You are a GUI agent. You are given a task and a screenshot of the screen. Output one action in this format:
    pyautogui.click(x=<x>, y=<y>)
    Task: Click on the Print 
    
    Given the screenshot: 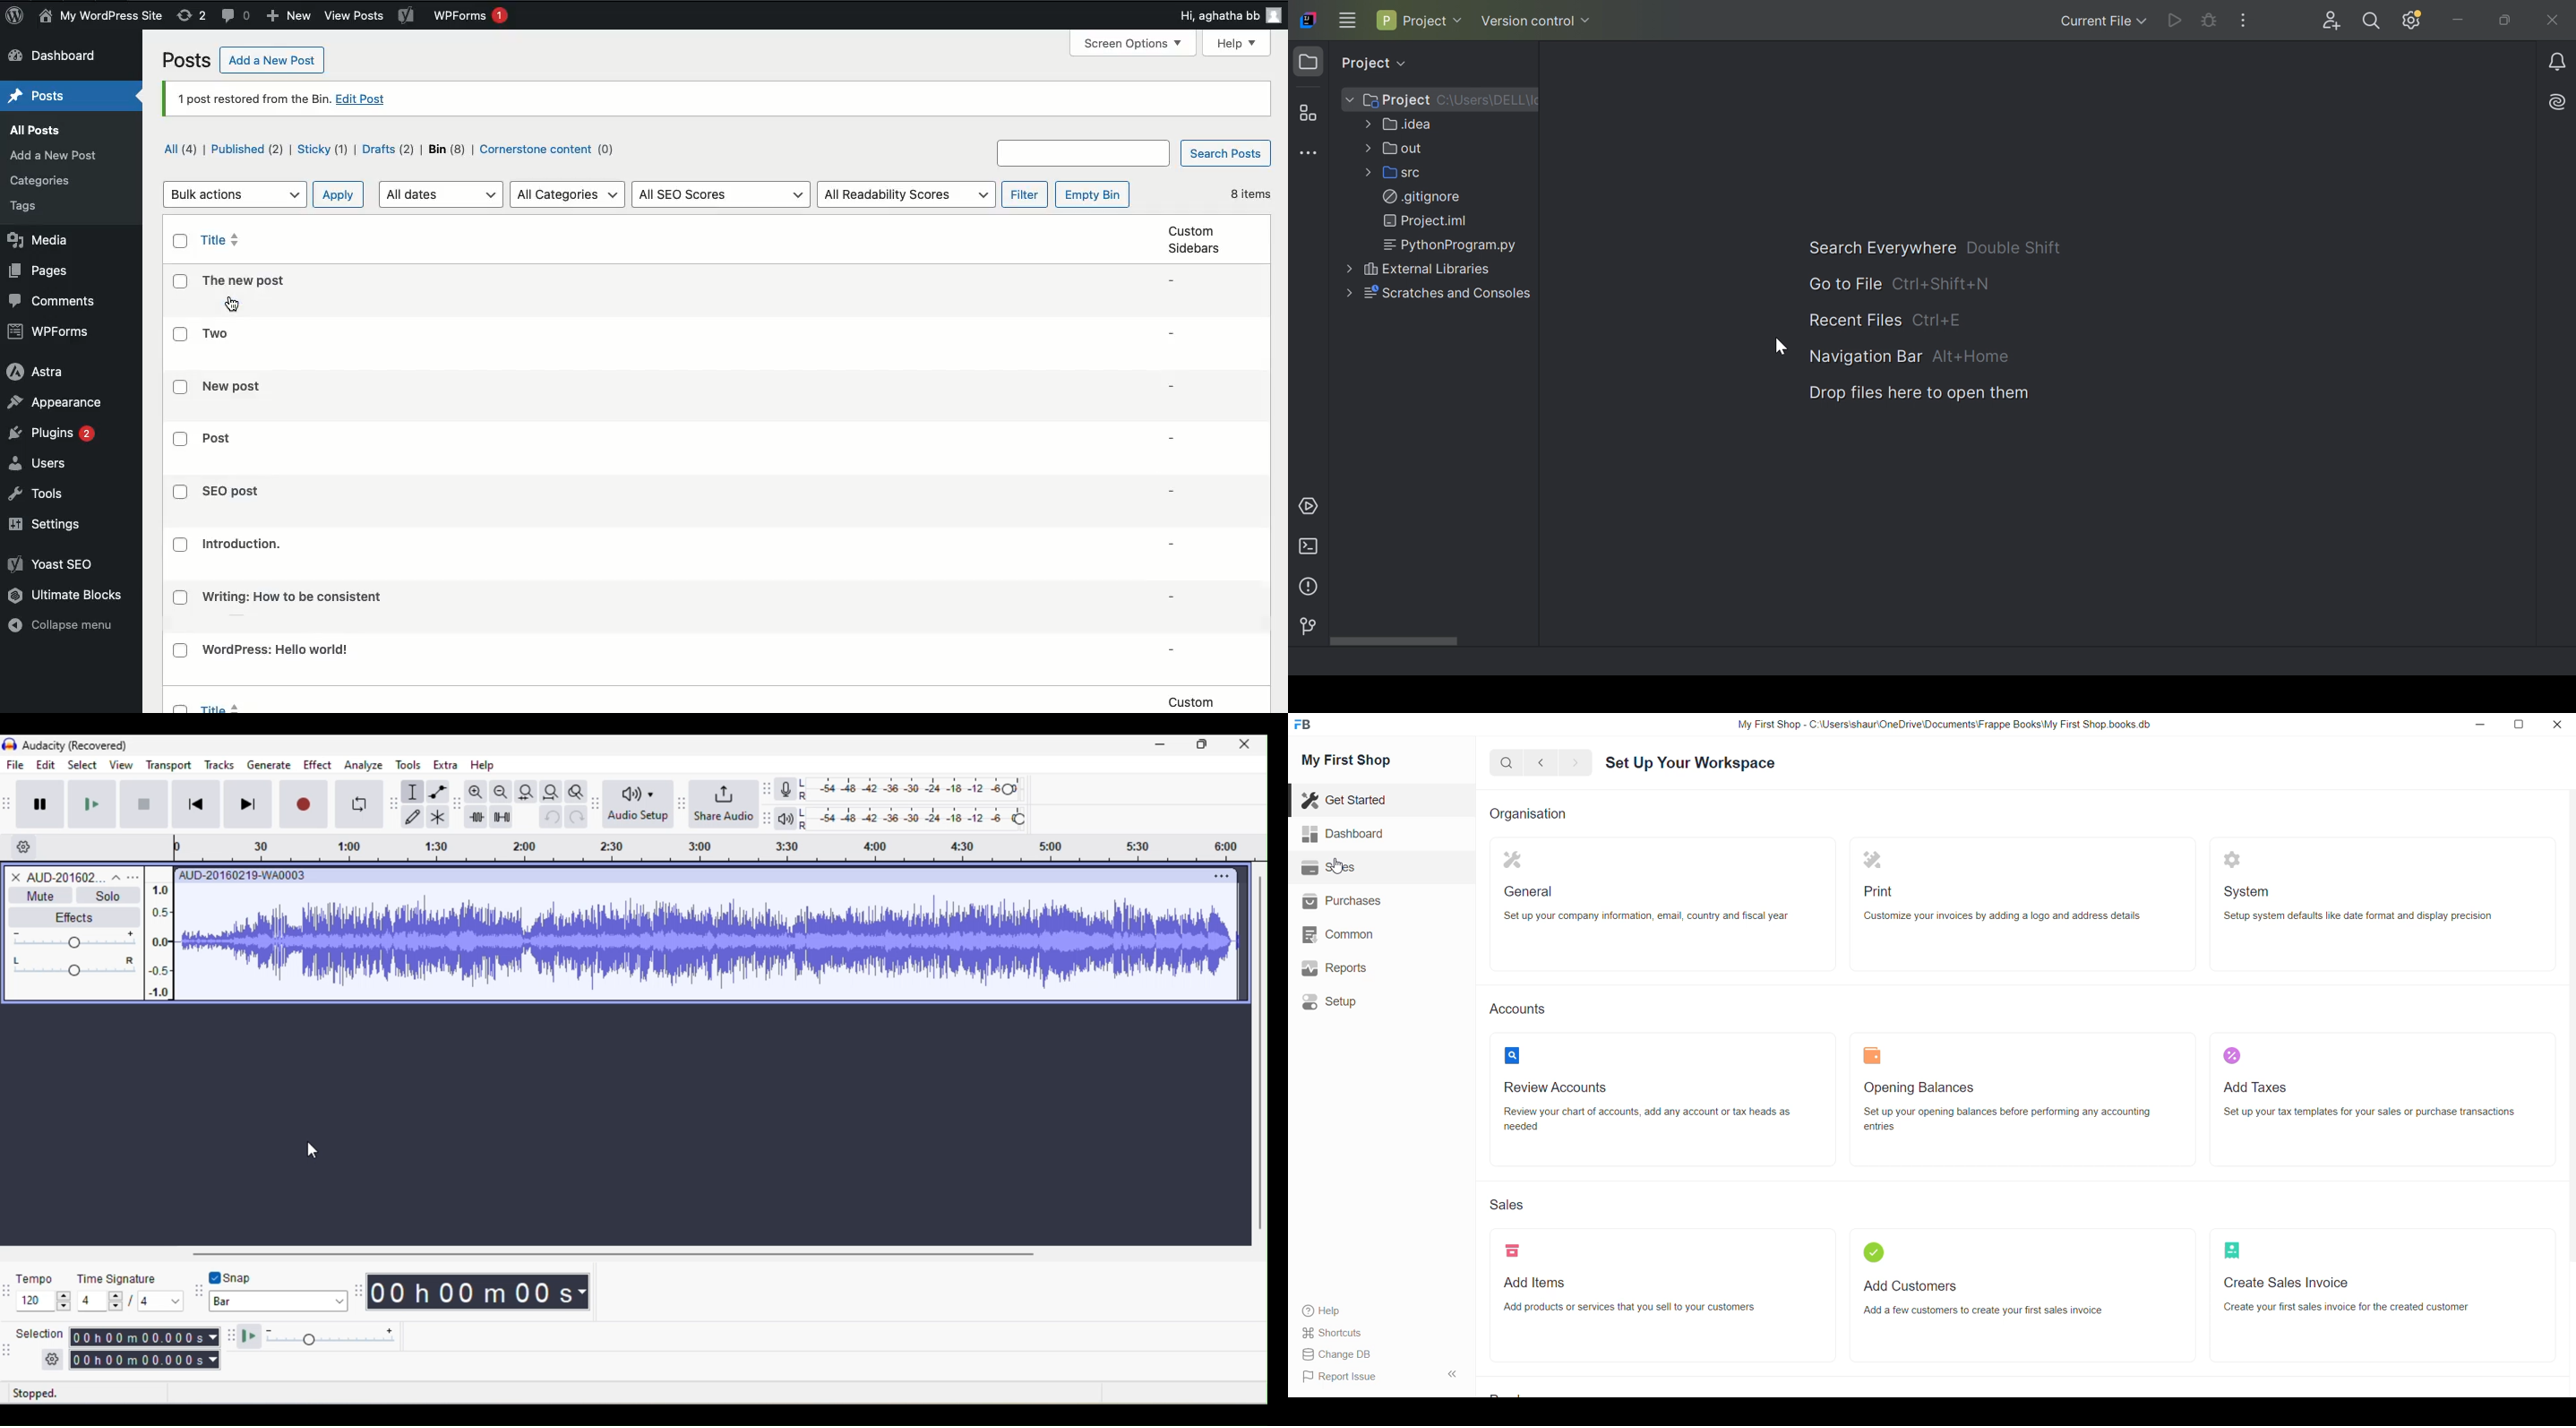 What is the action you would take?
    pyautogui.click(x=2019, y=905)
    